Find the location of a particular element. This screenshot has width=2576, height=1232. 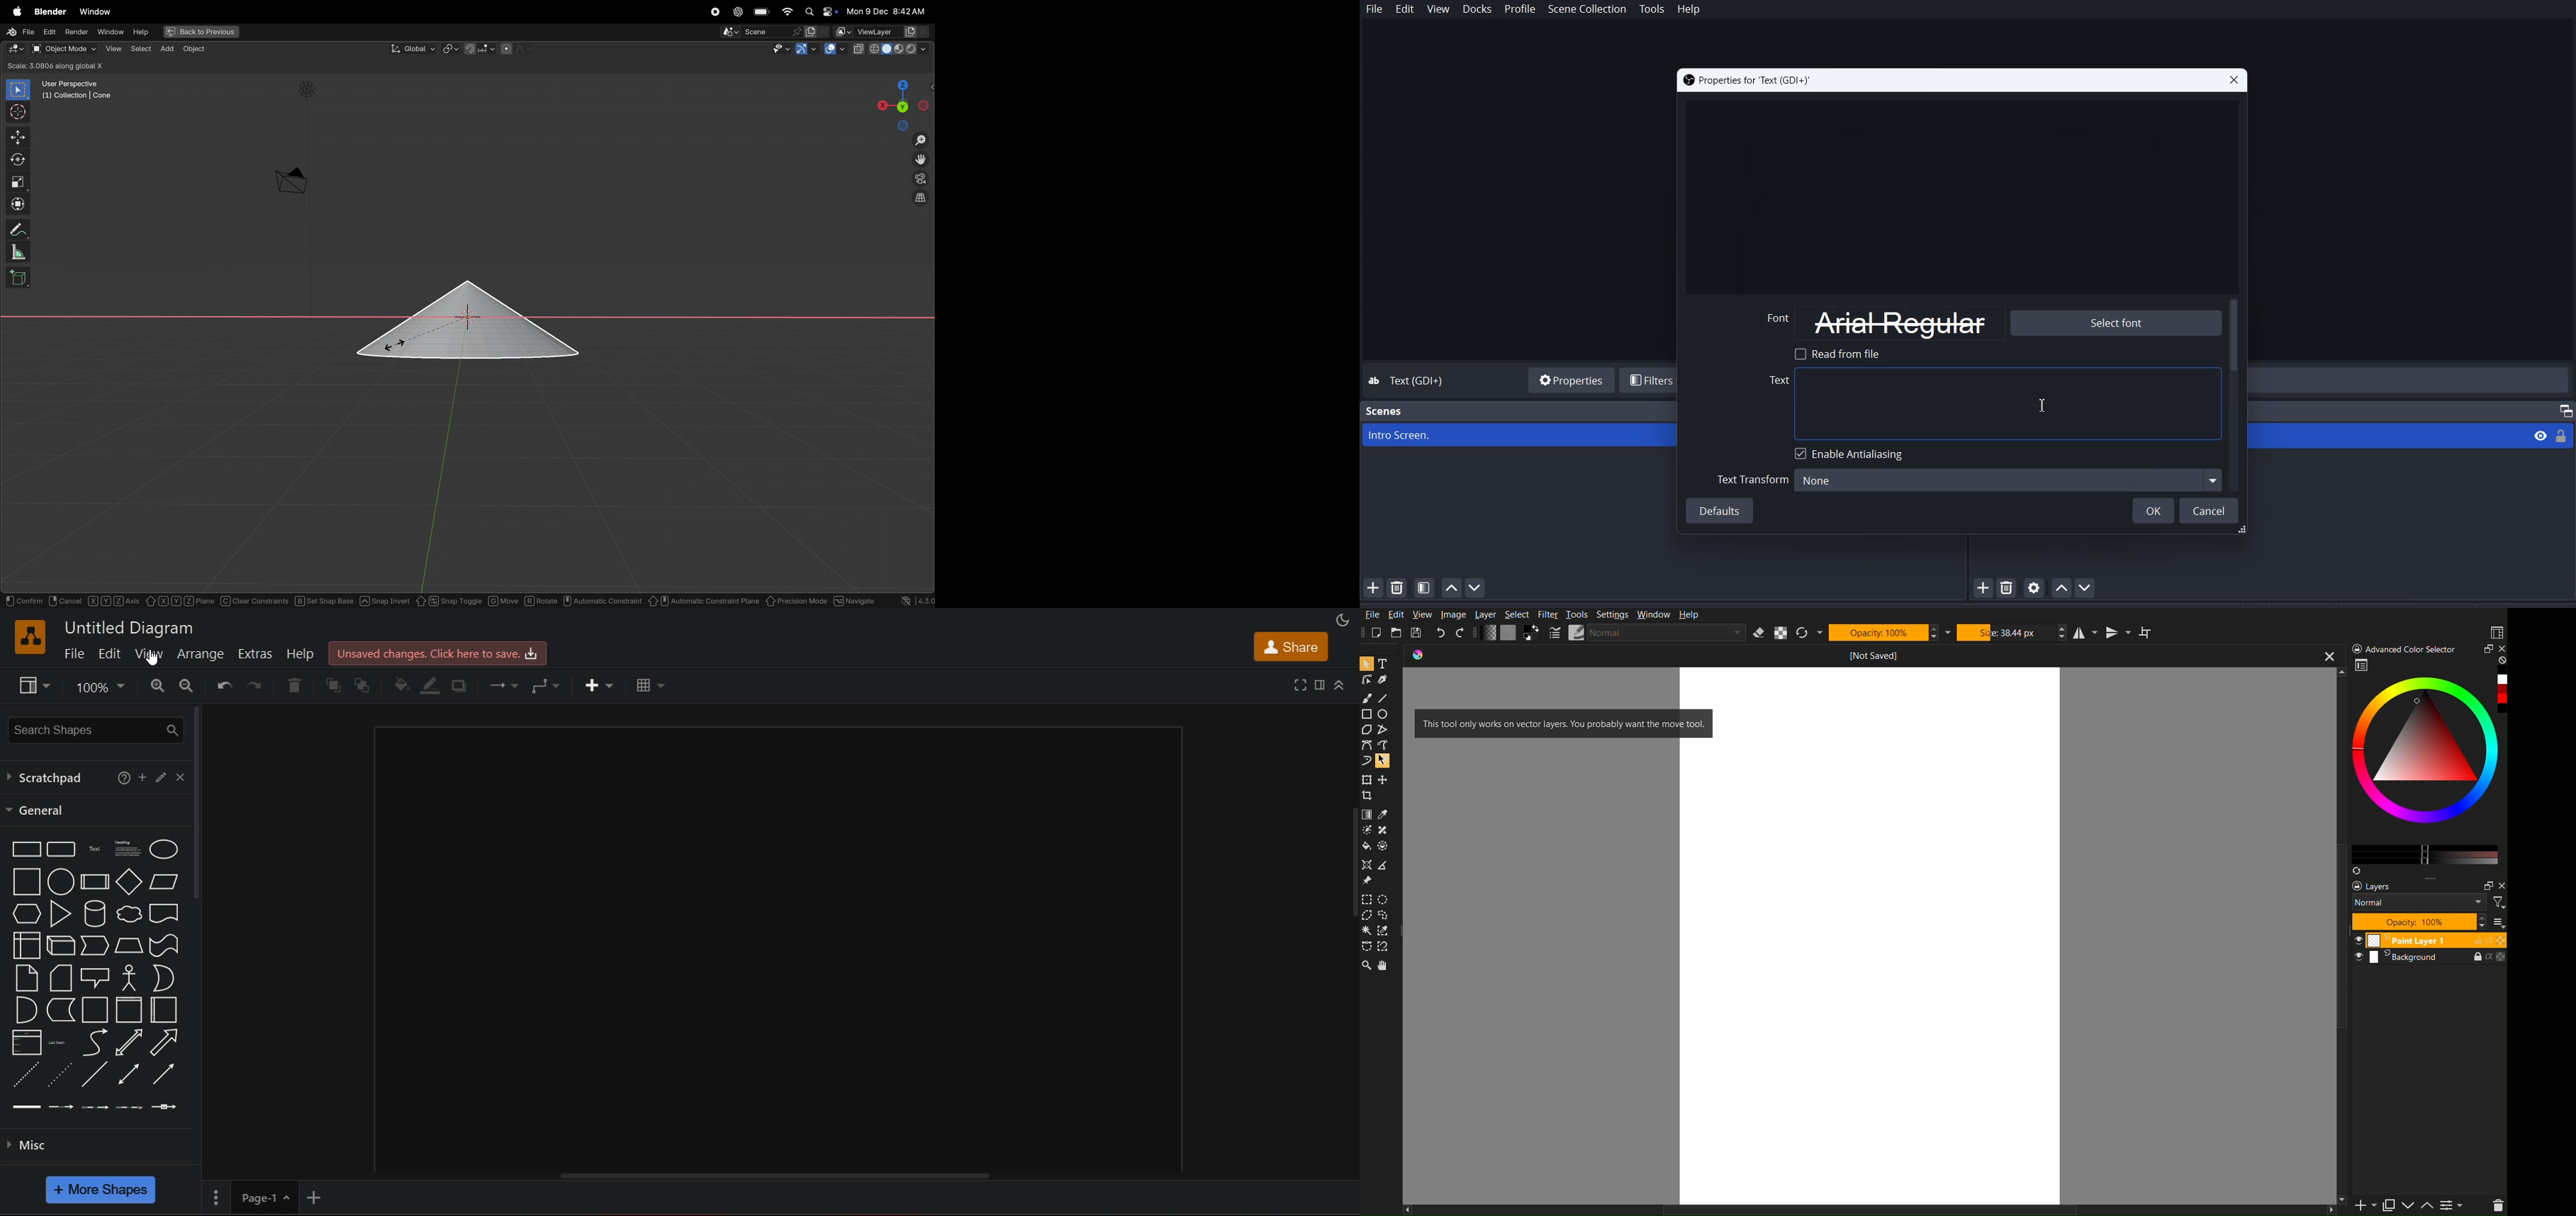

add is located at coordinates (2359, 1207).